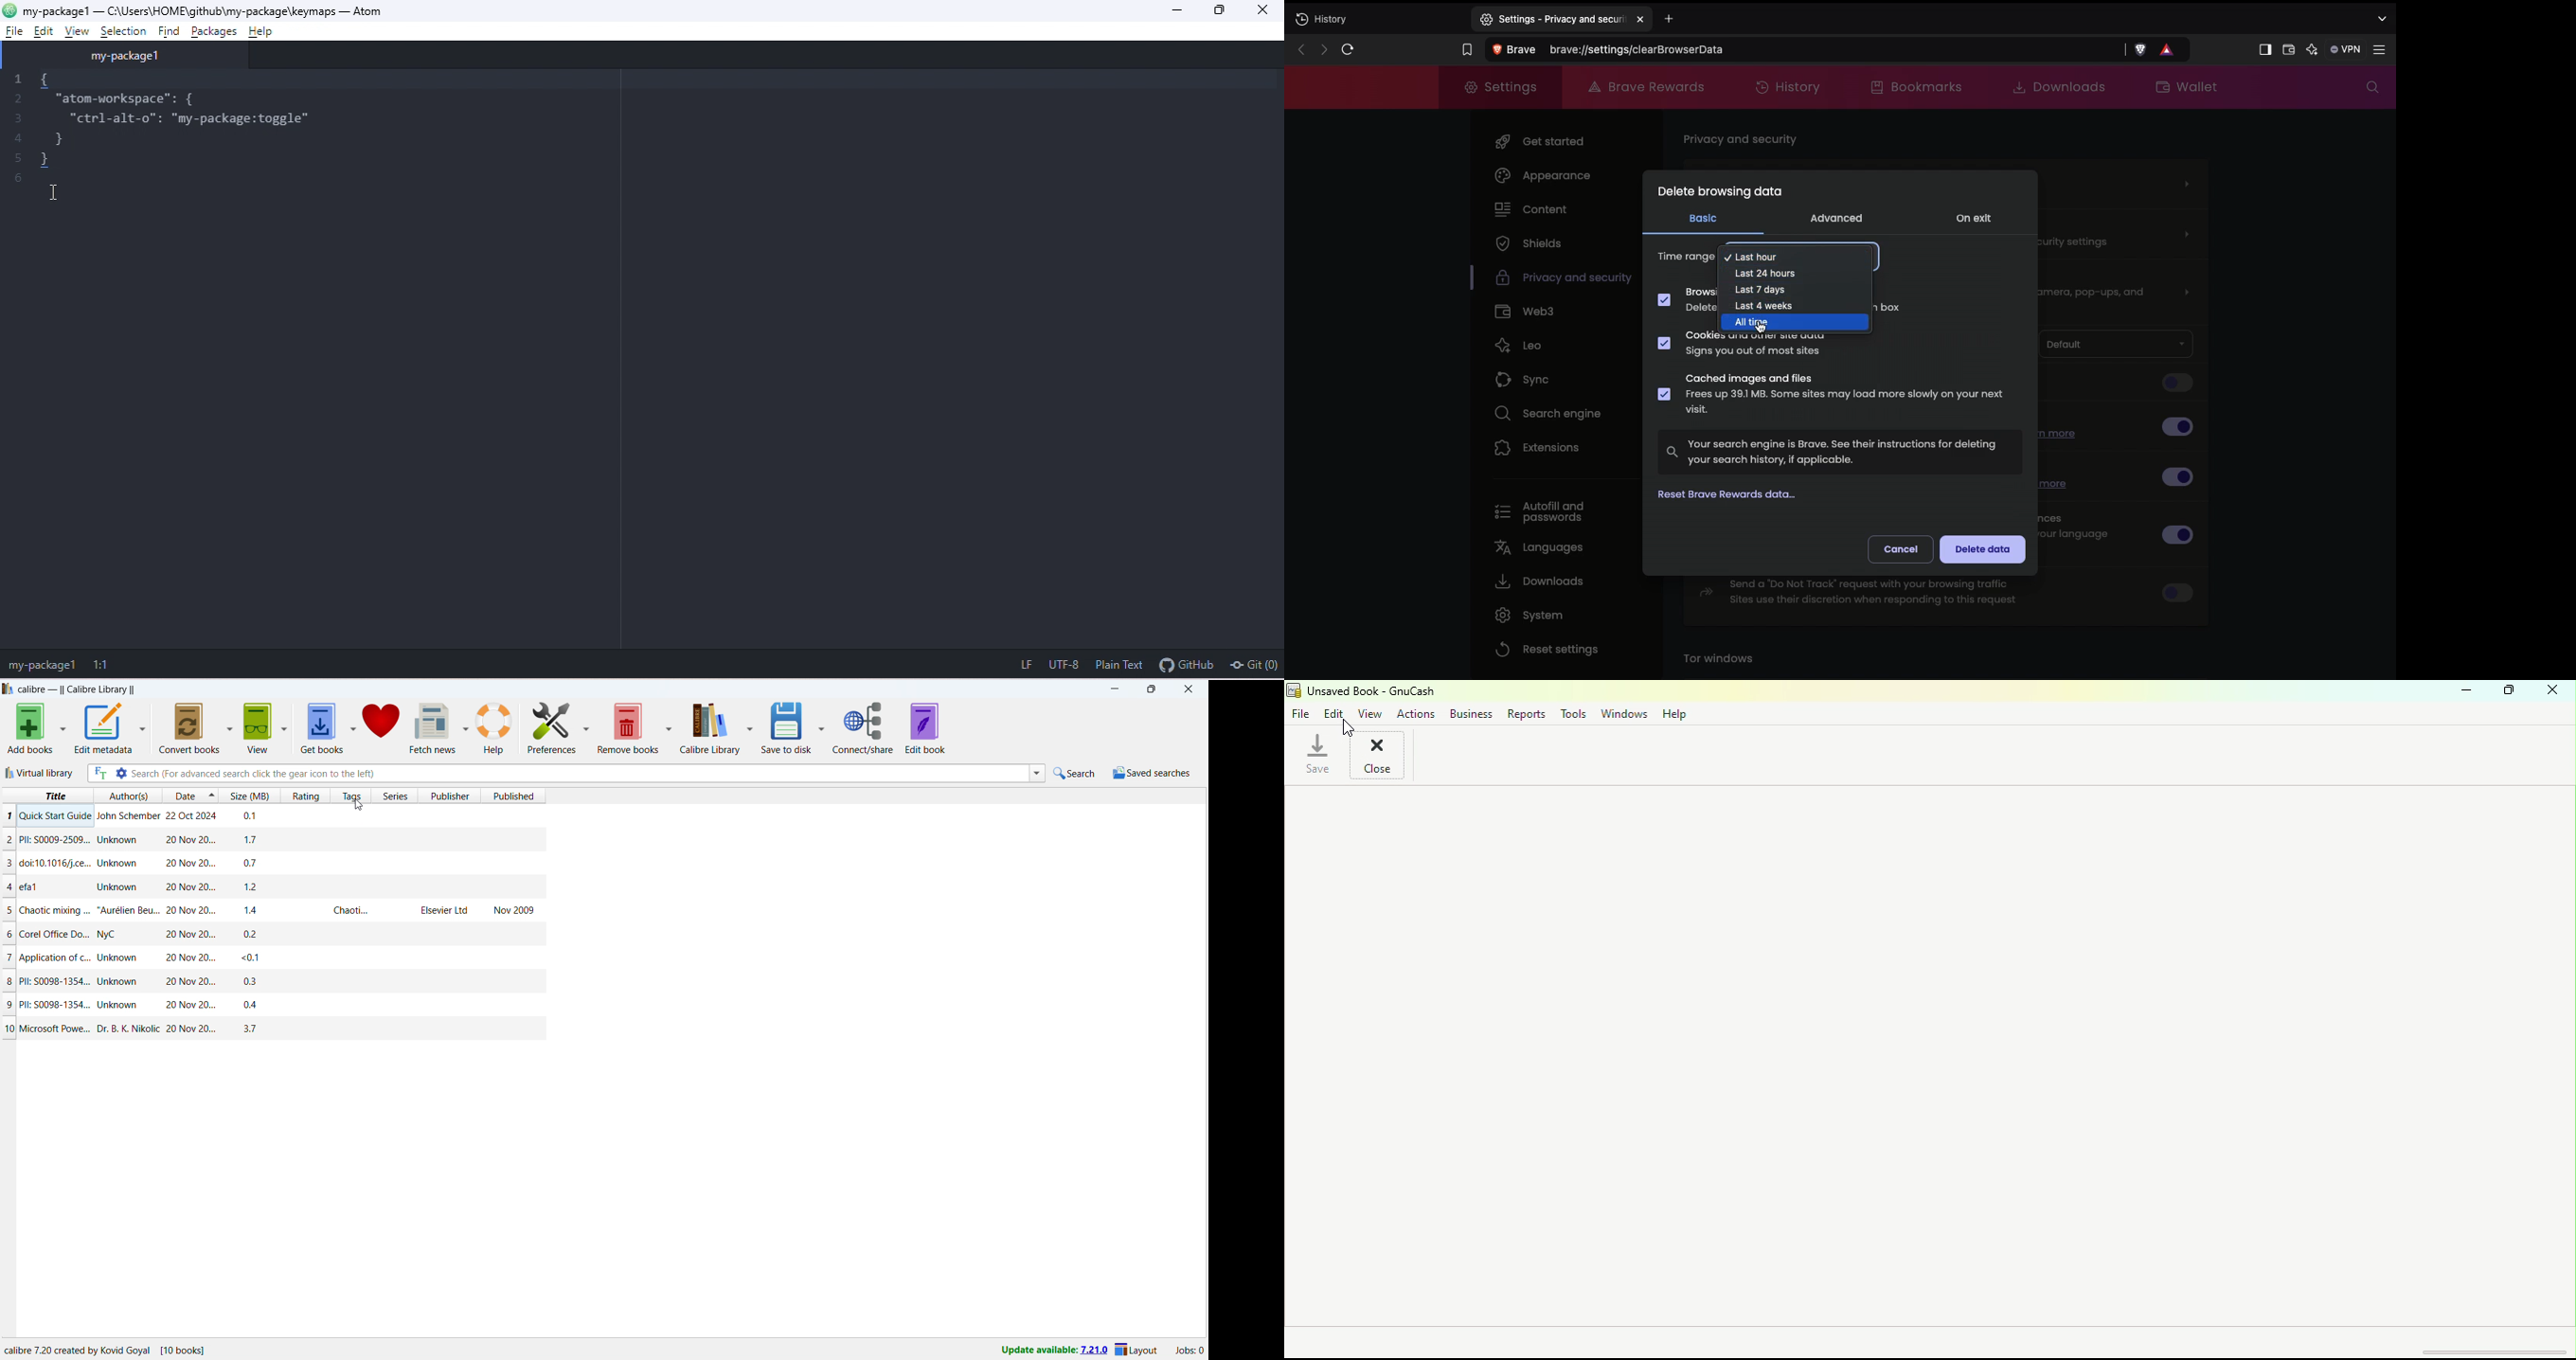 Image resolution: width=2576 pixels, height=1372 pixels. I want to click on Business, so click(1470, 713).